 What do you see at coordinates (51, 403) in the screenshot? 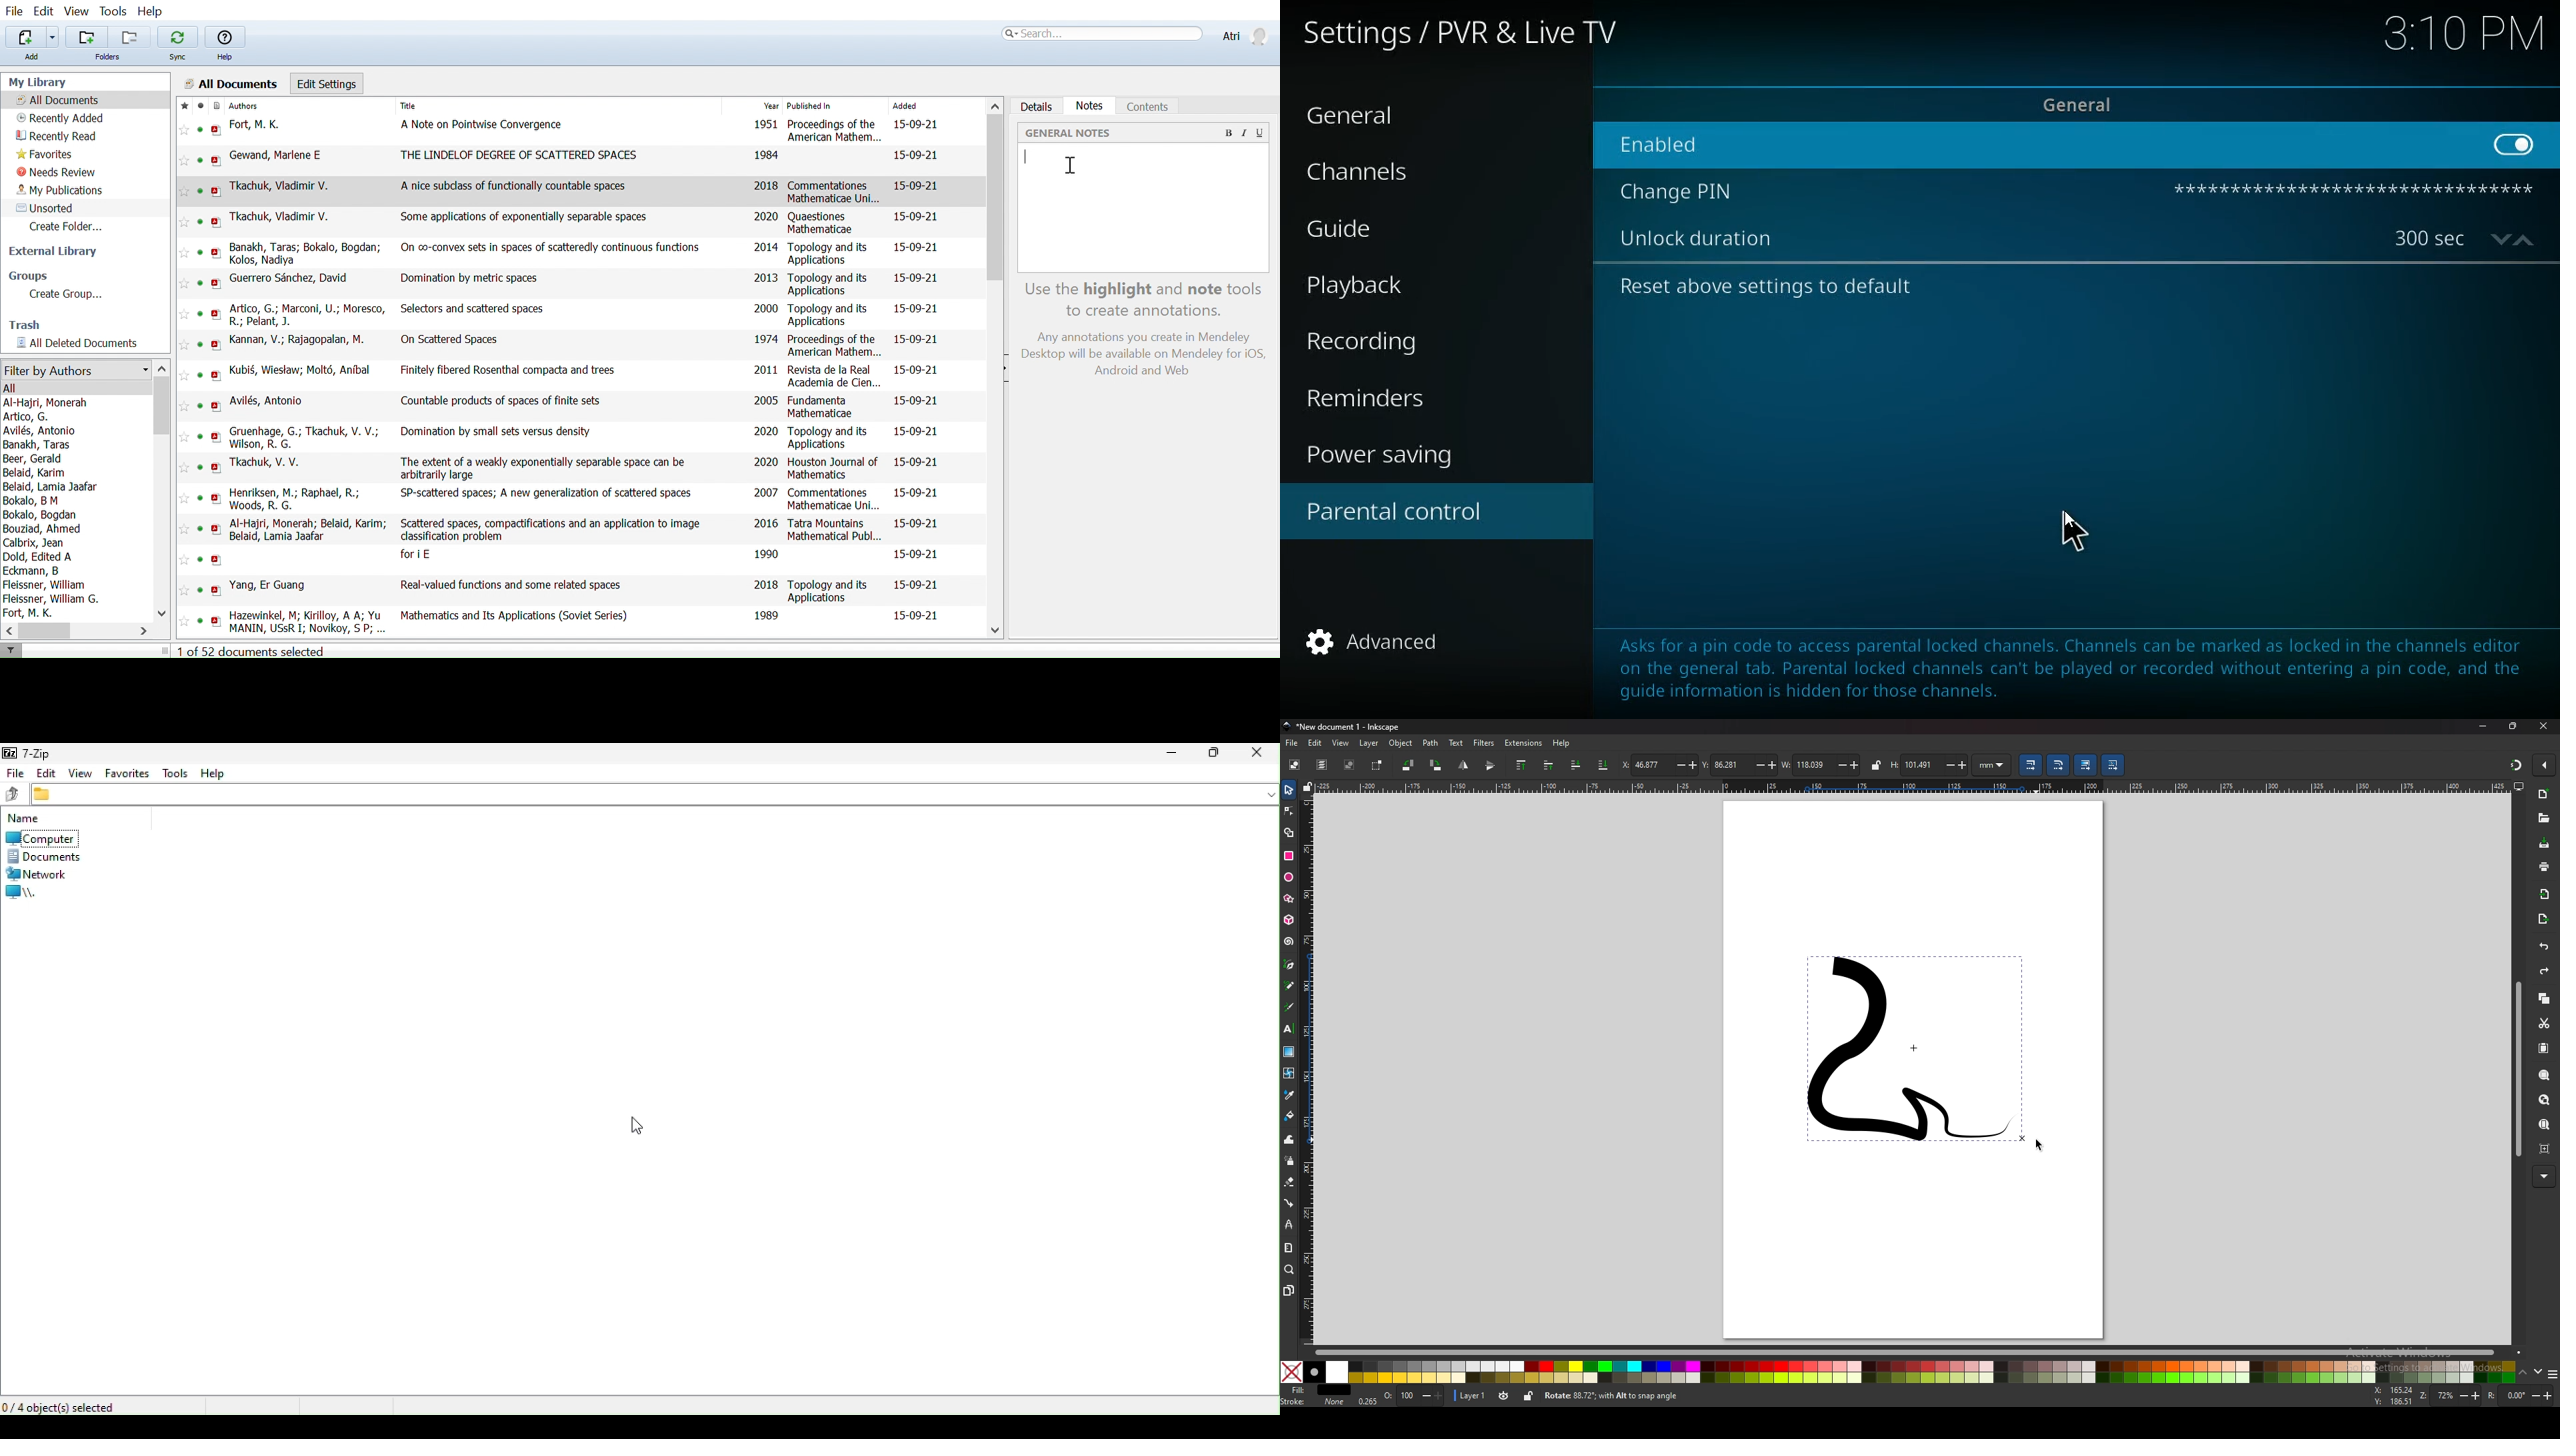
I see `Al-Haijri, Monerah` at bounding box center [51, 403].